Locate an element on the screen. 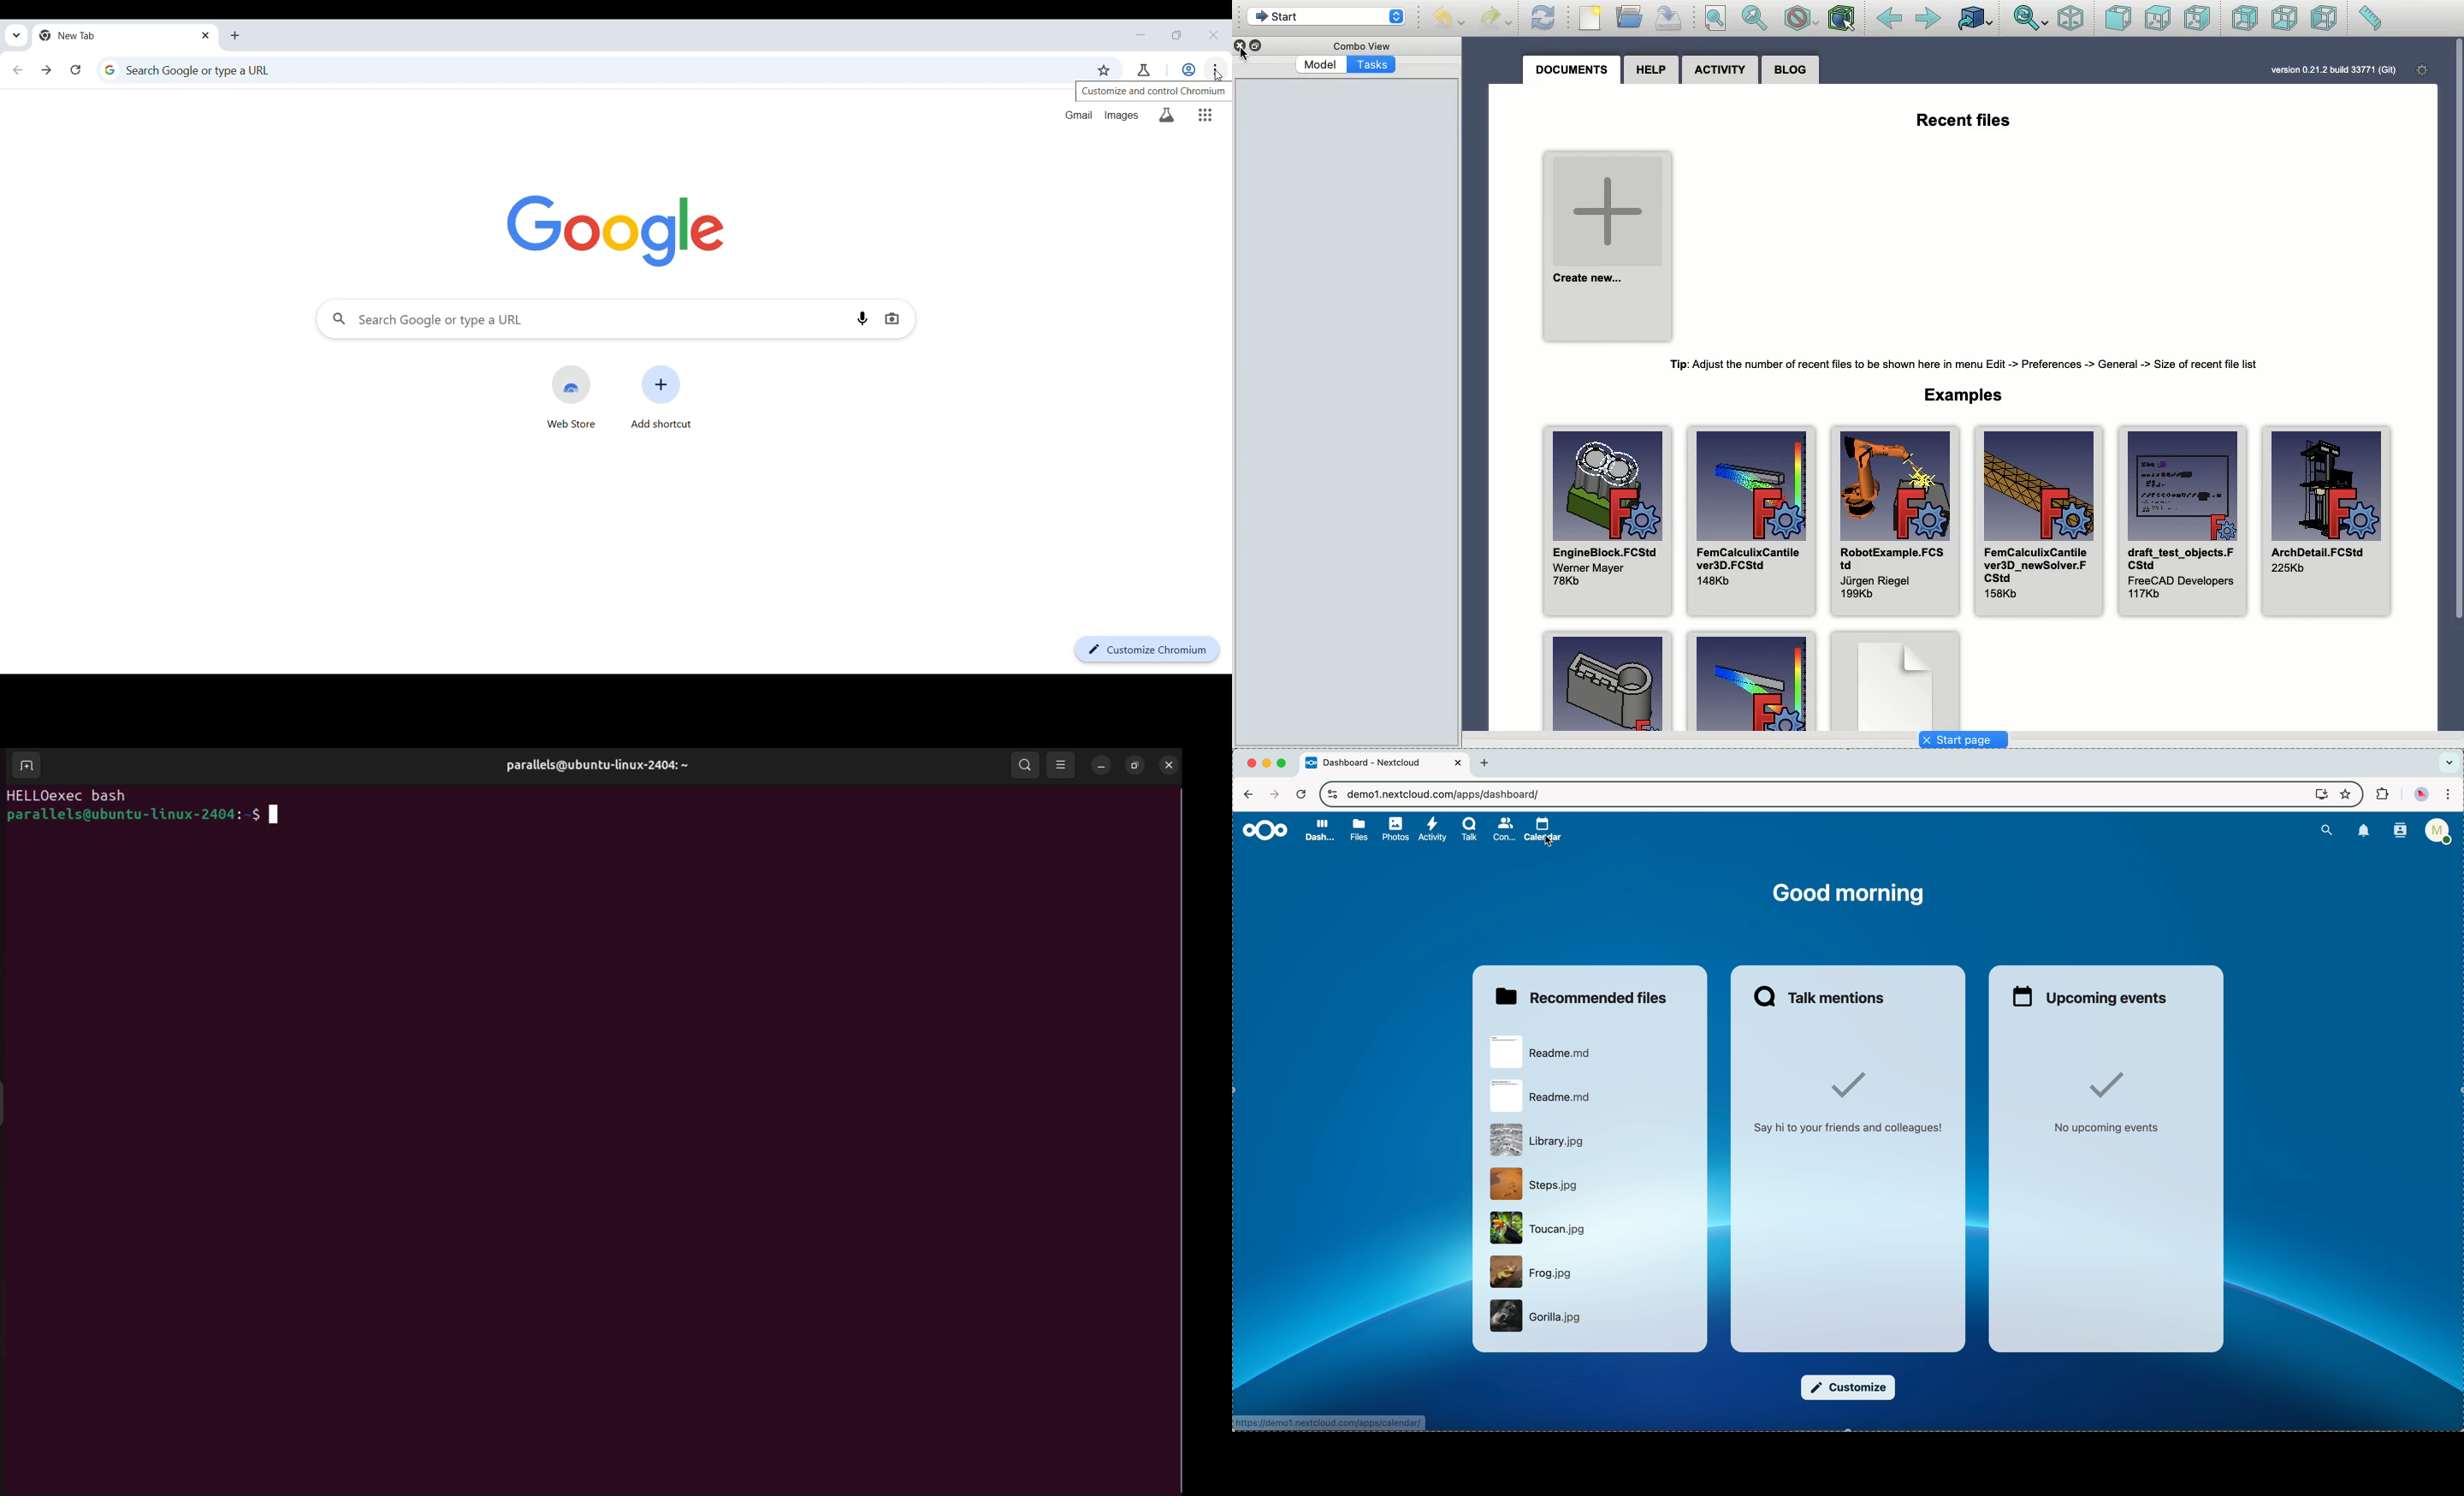 The image size is (2464, 1512). Recent files is located at coordinates (1952, 120).